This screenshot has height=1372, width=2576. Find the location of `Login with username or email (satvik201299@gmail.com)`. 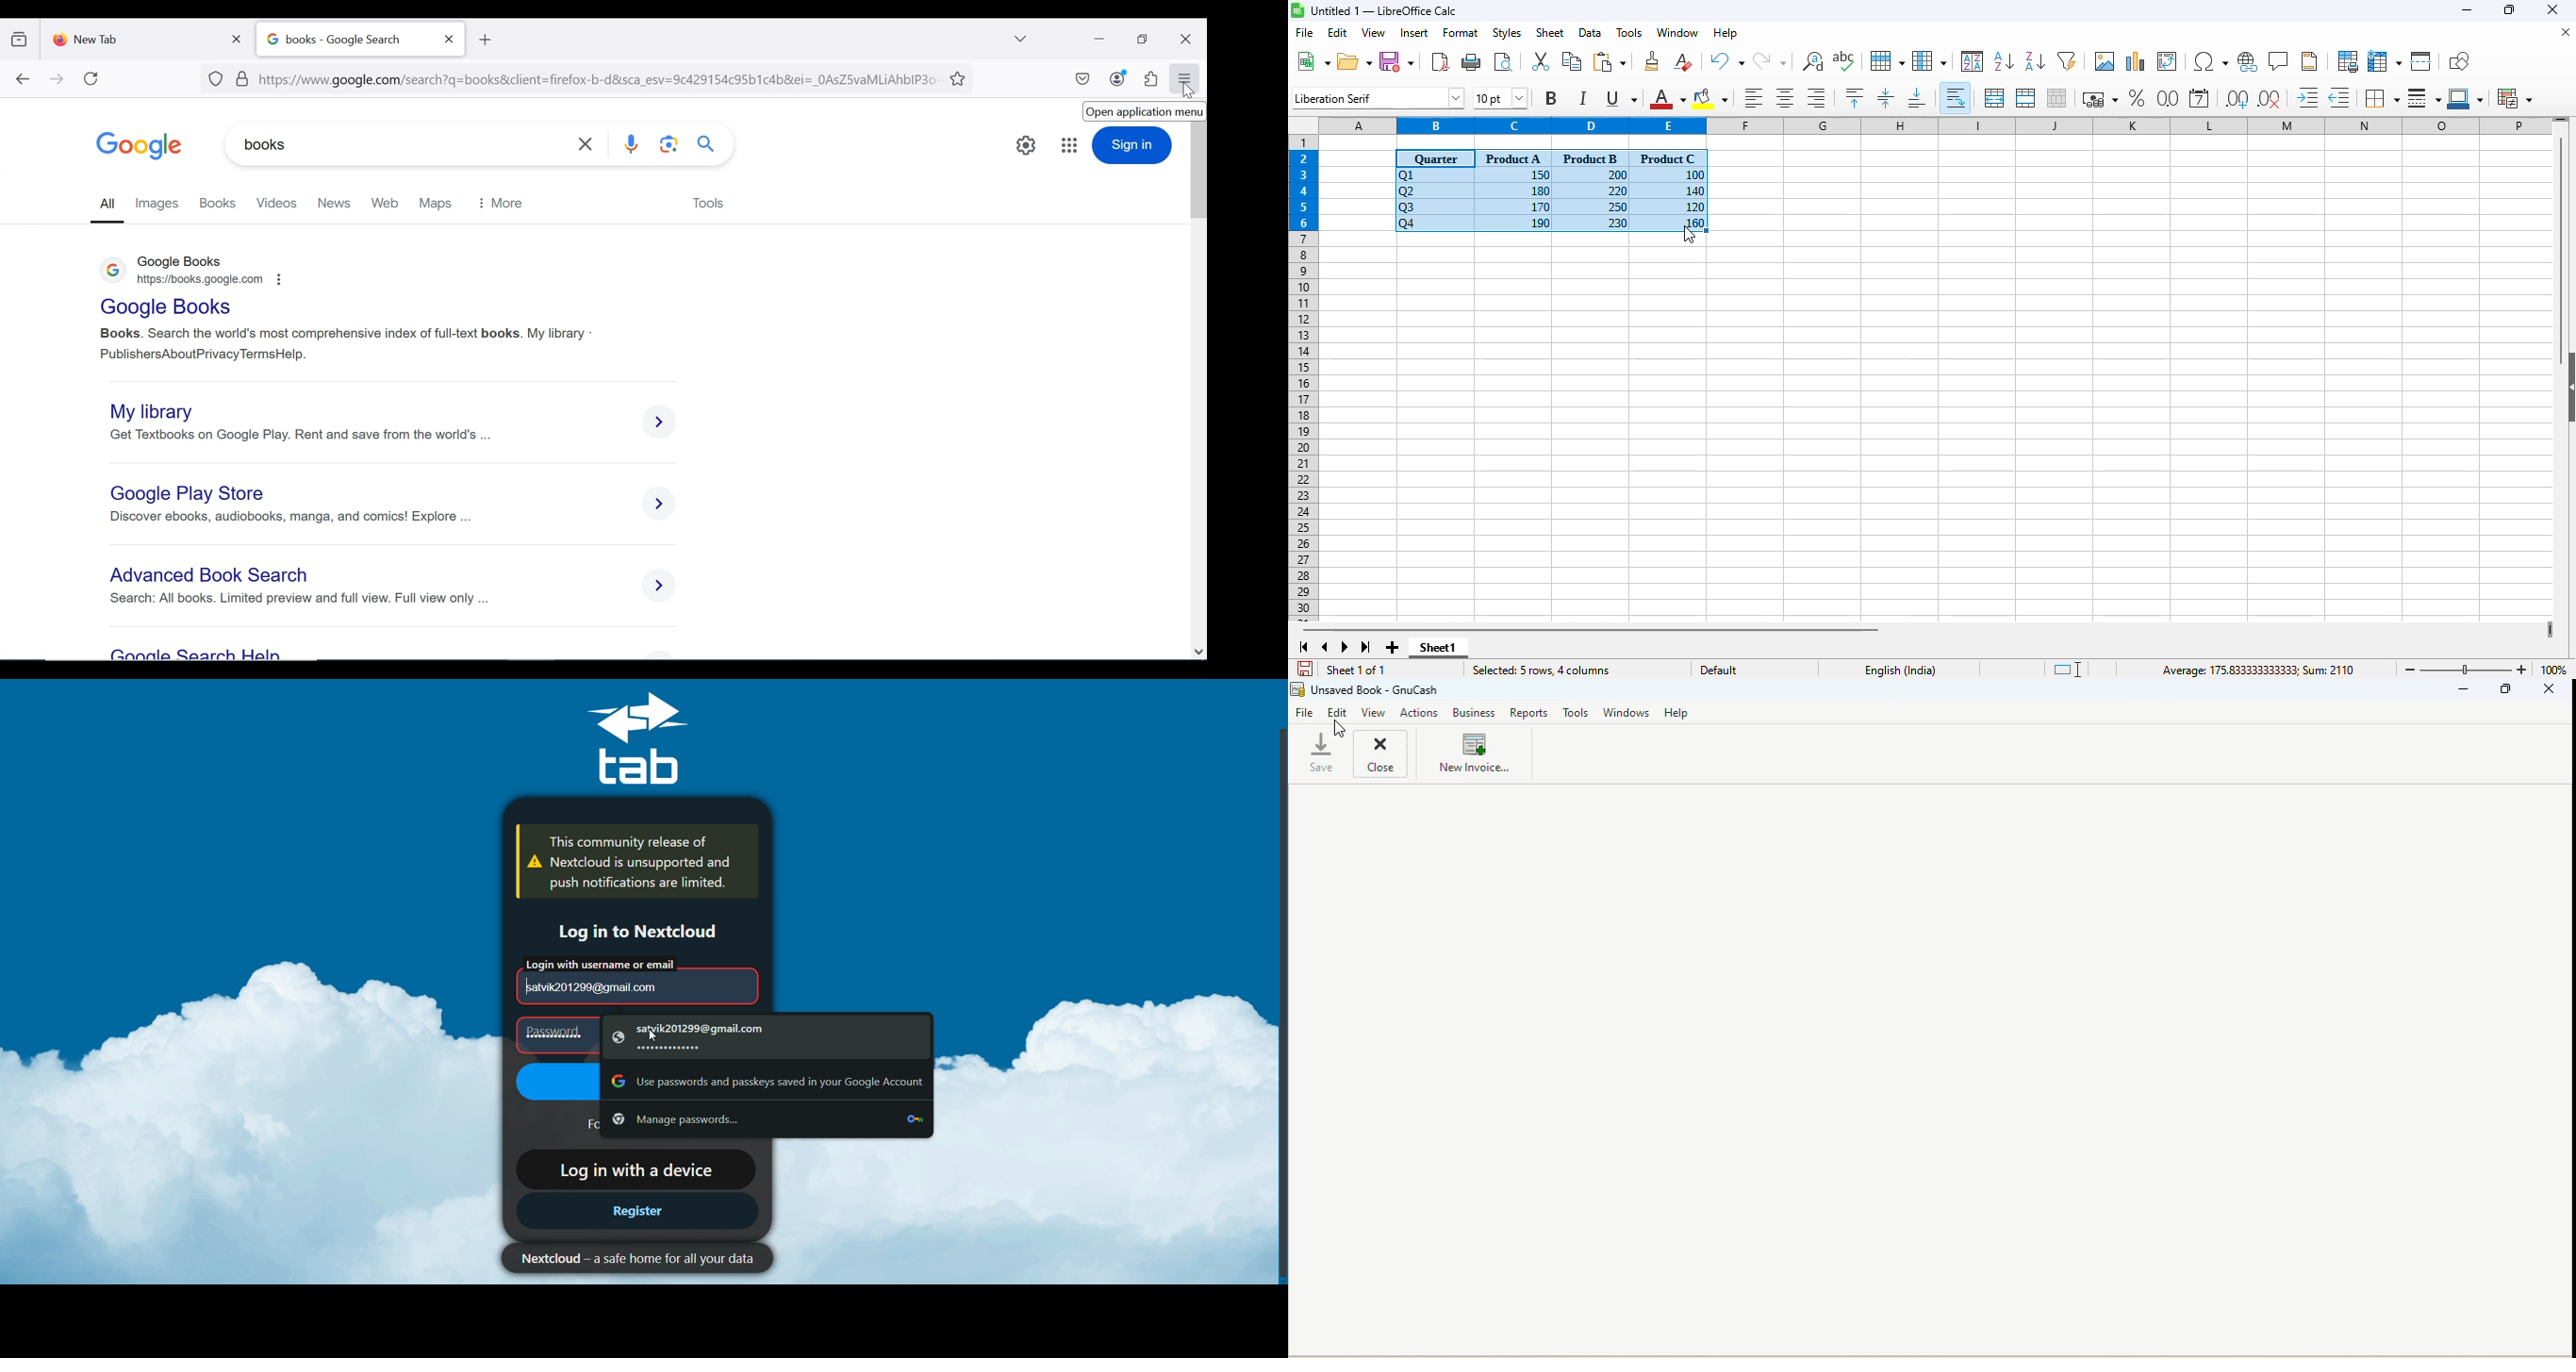

Login with username or email (satvik201299@gmail.com) is located at coordinates (629, 979).